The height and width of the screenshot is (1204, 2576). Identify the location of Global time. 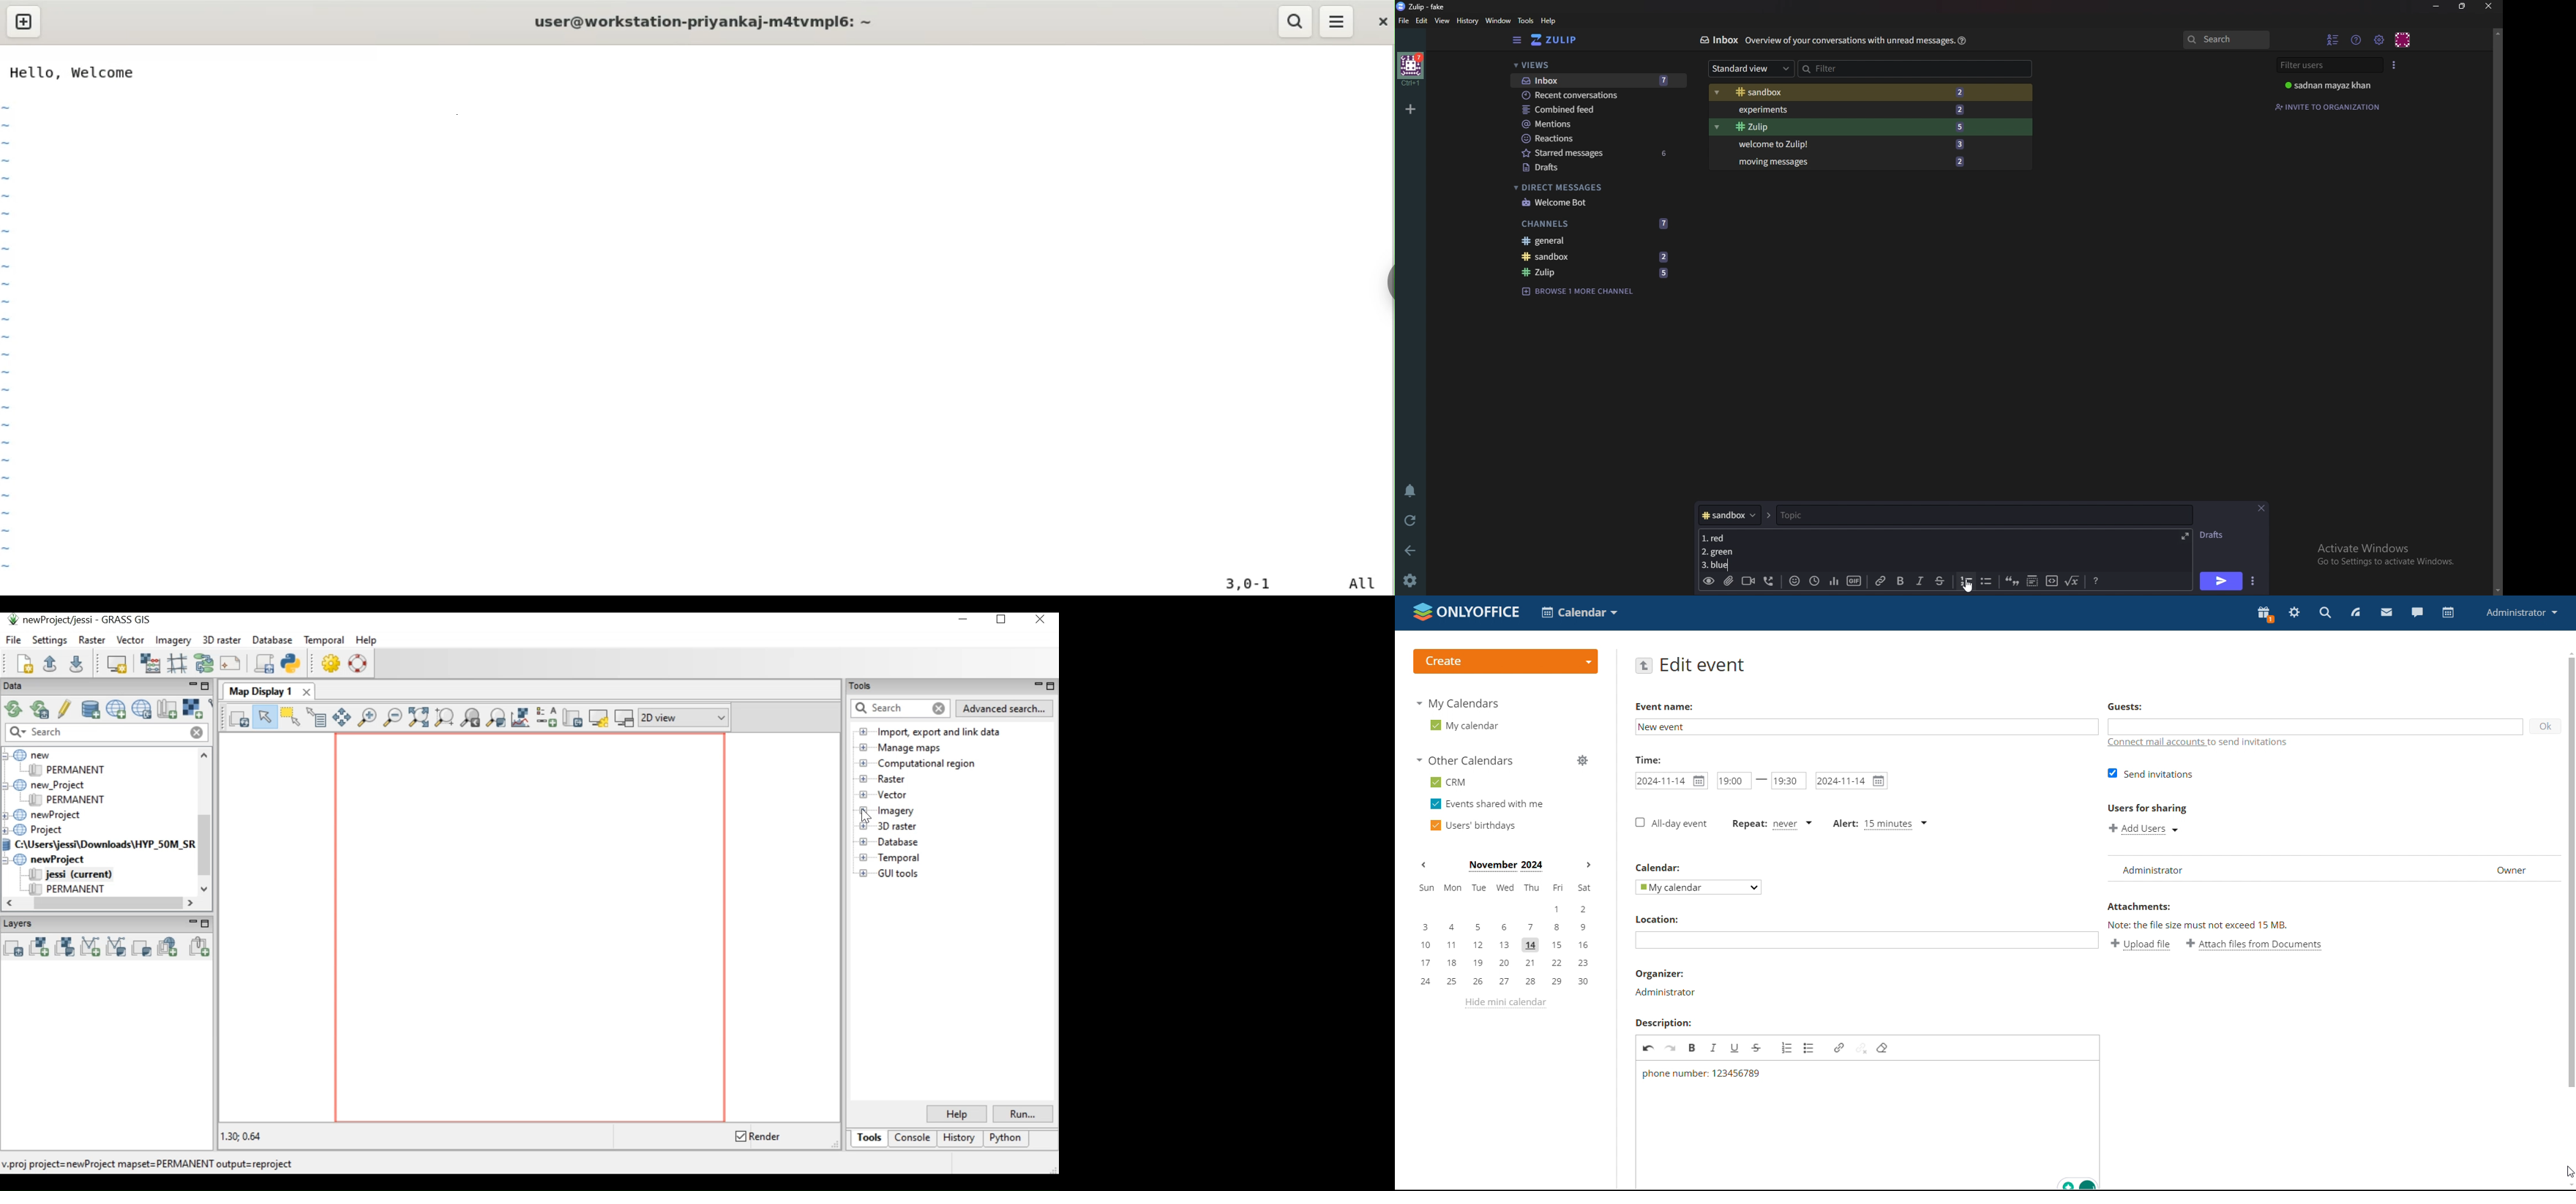
(1813, 580).